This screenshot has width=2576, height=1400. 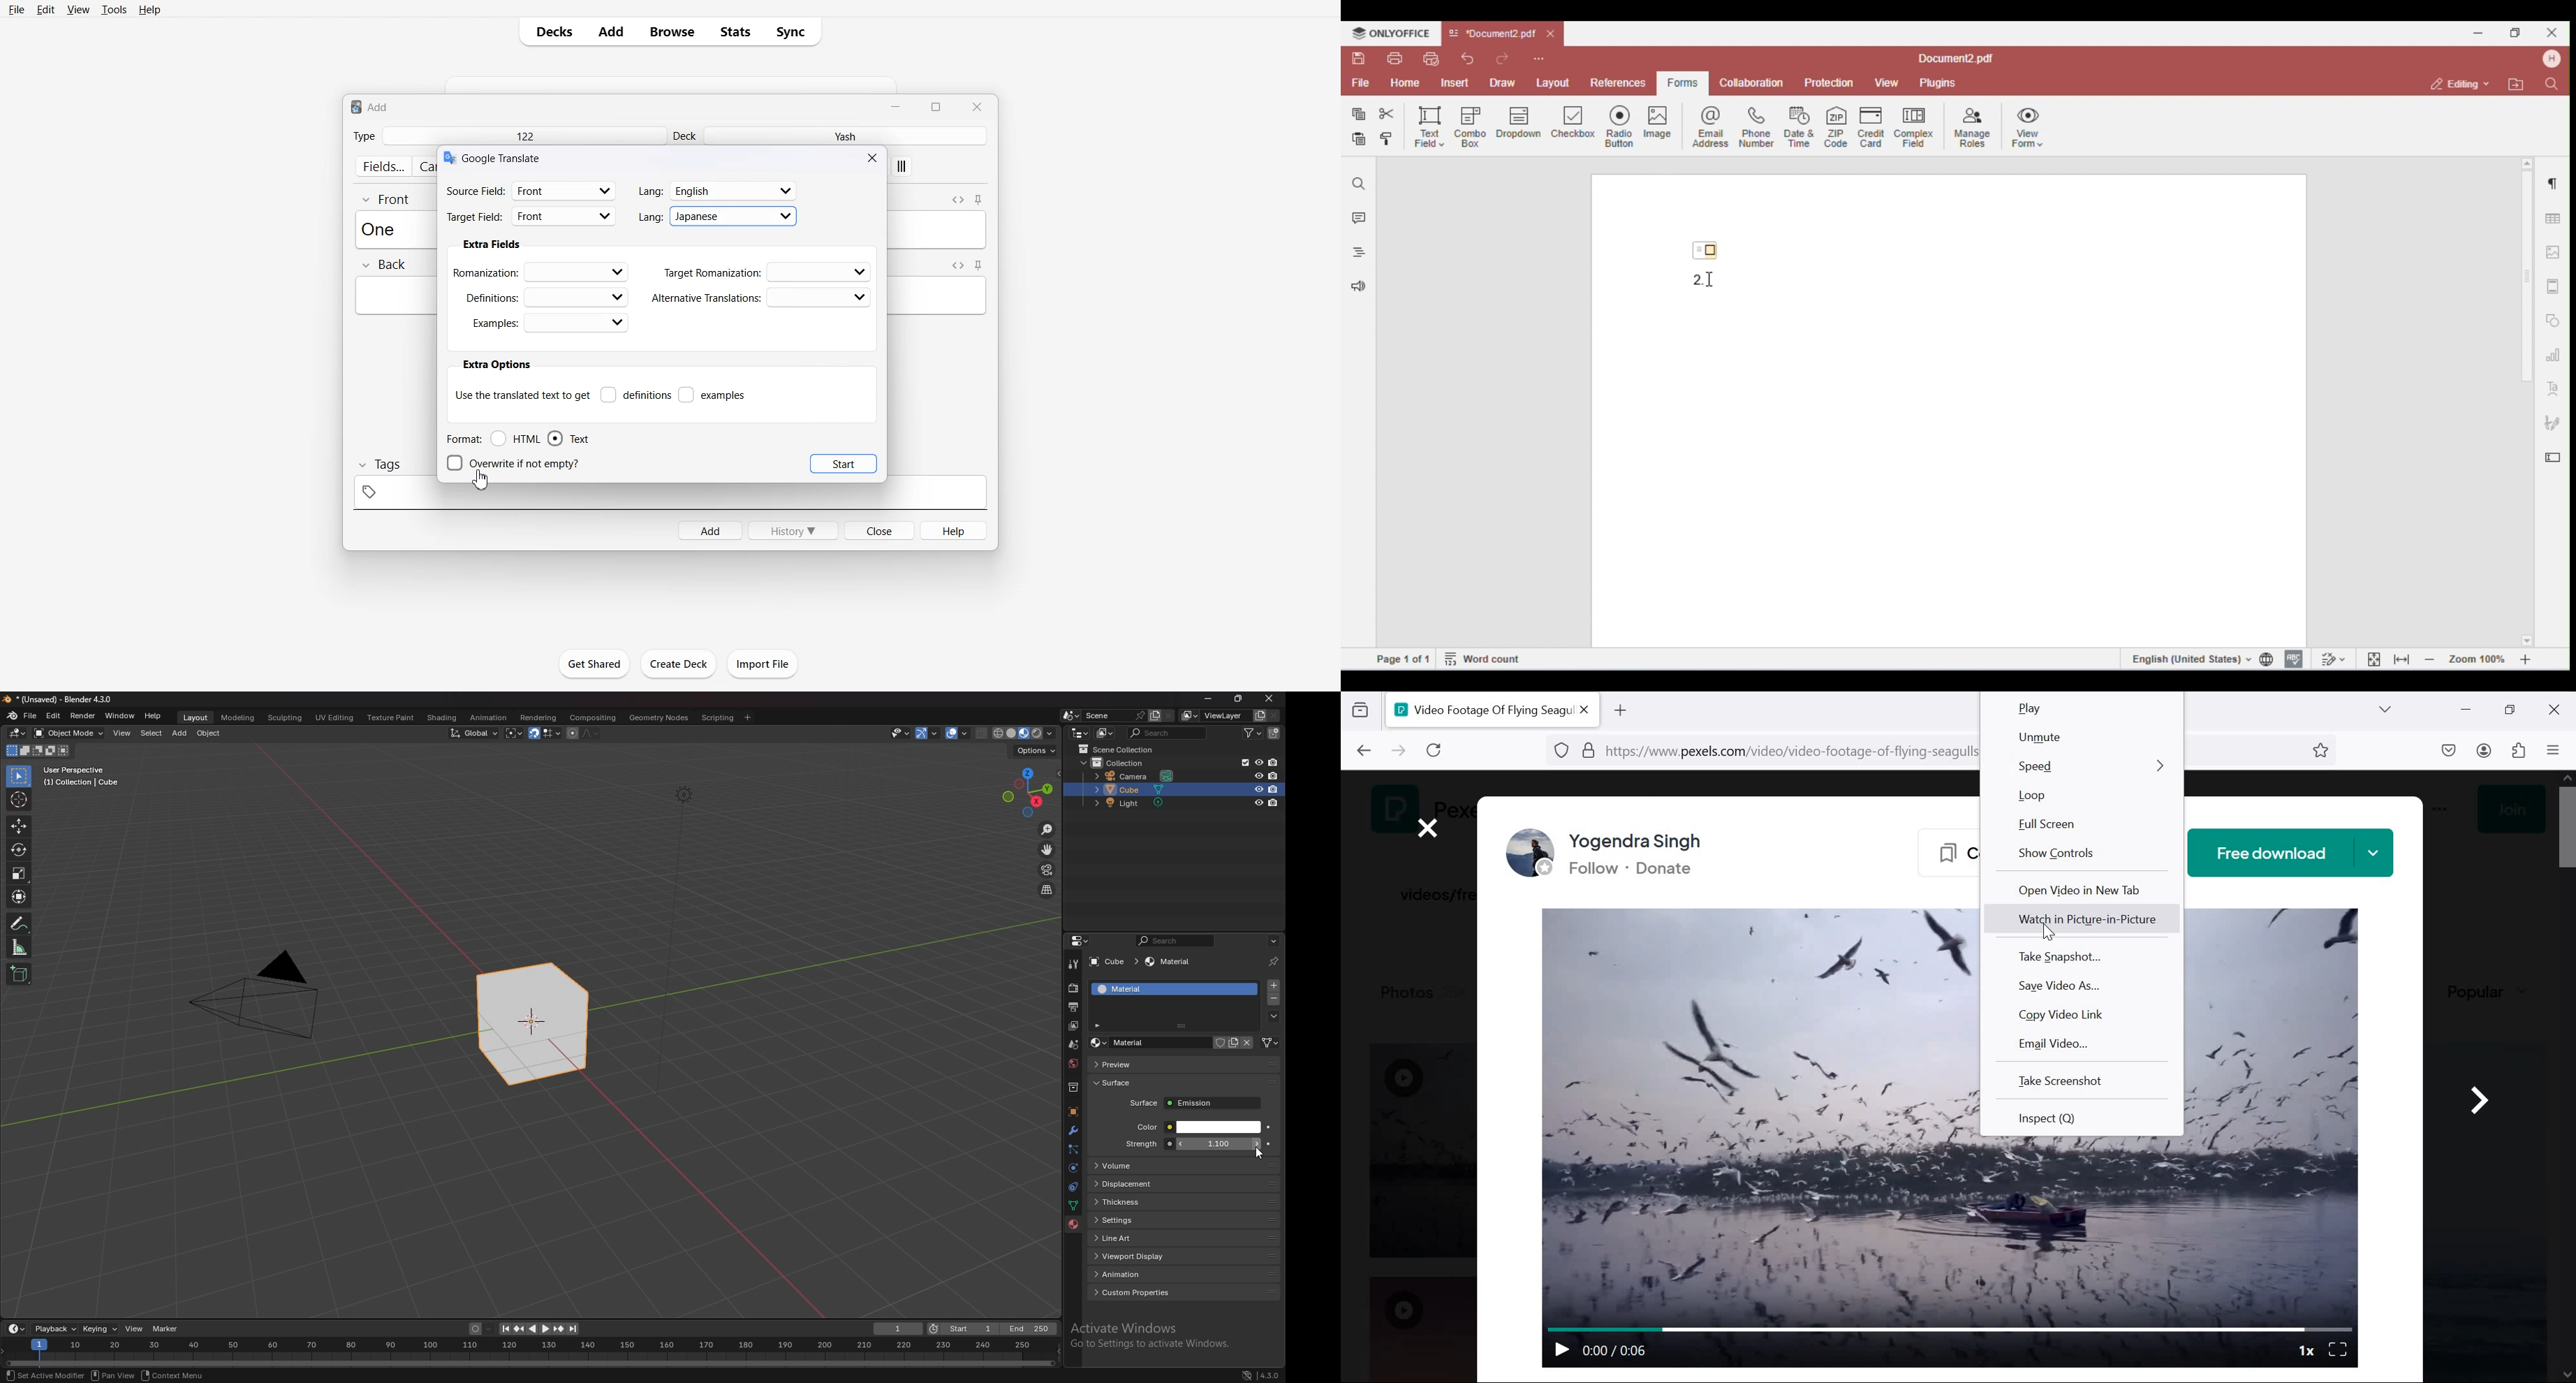 I want to click on viewport display, so click(x=1186, y=1254).